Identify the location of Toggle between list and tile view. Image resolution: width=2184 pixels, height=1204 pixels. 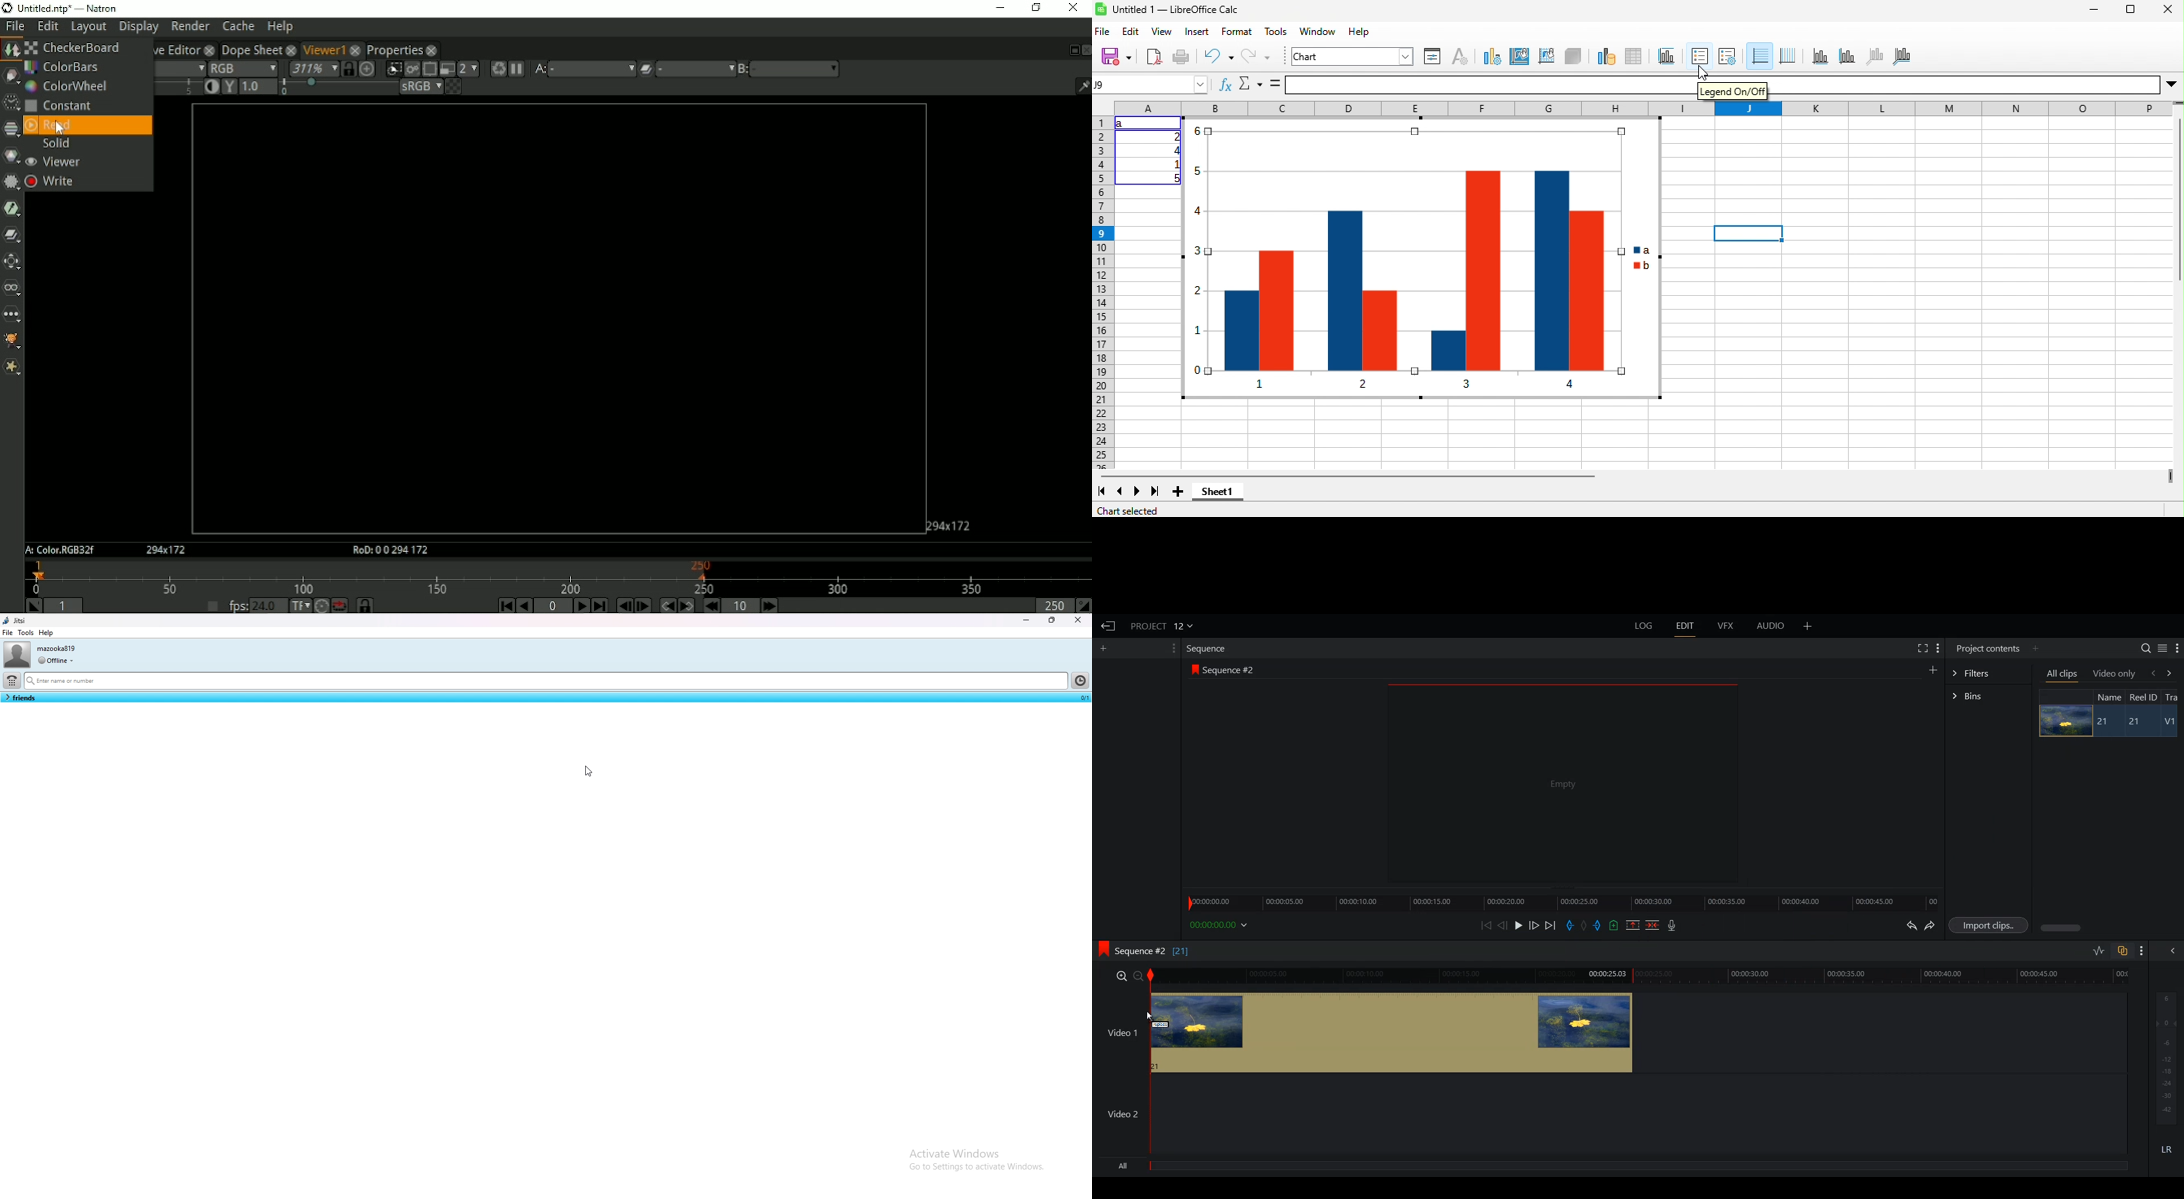
(2162, 648).